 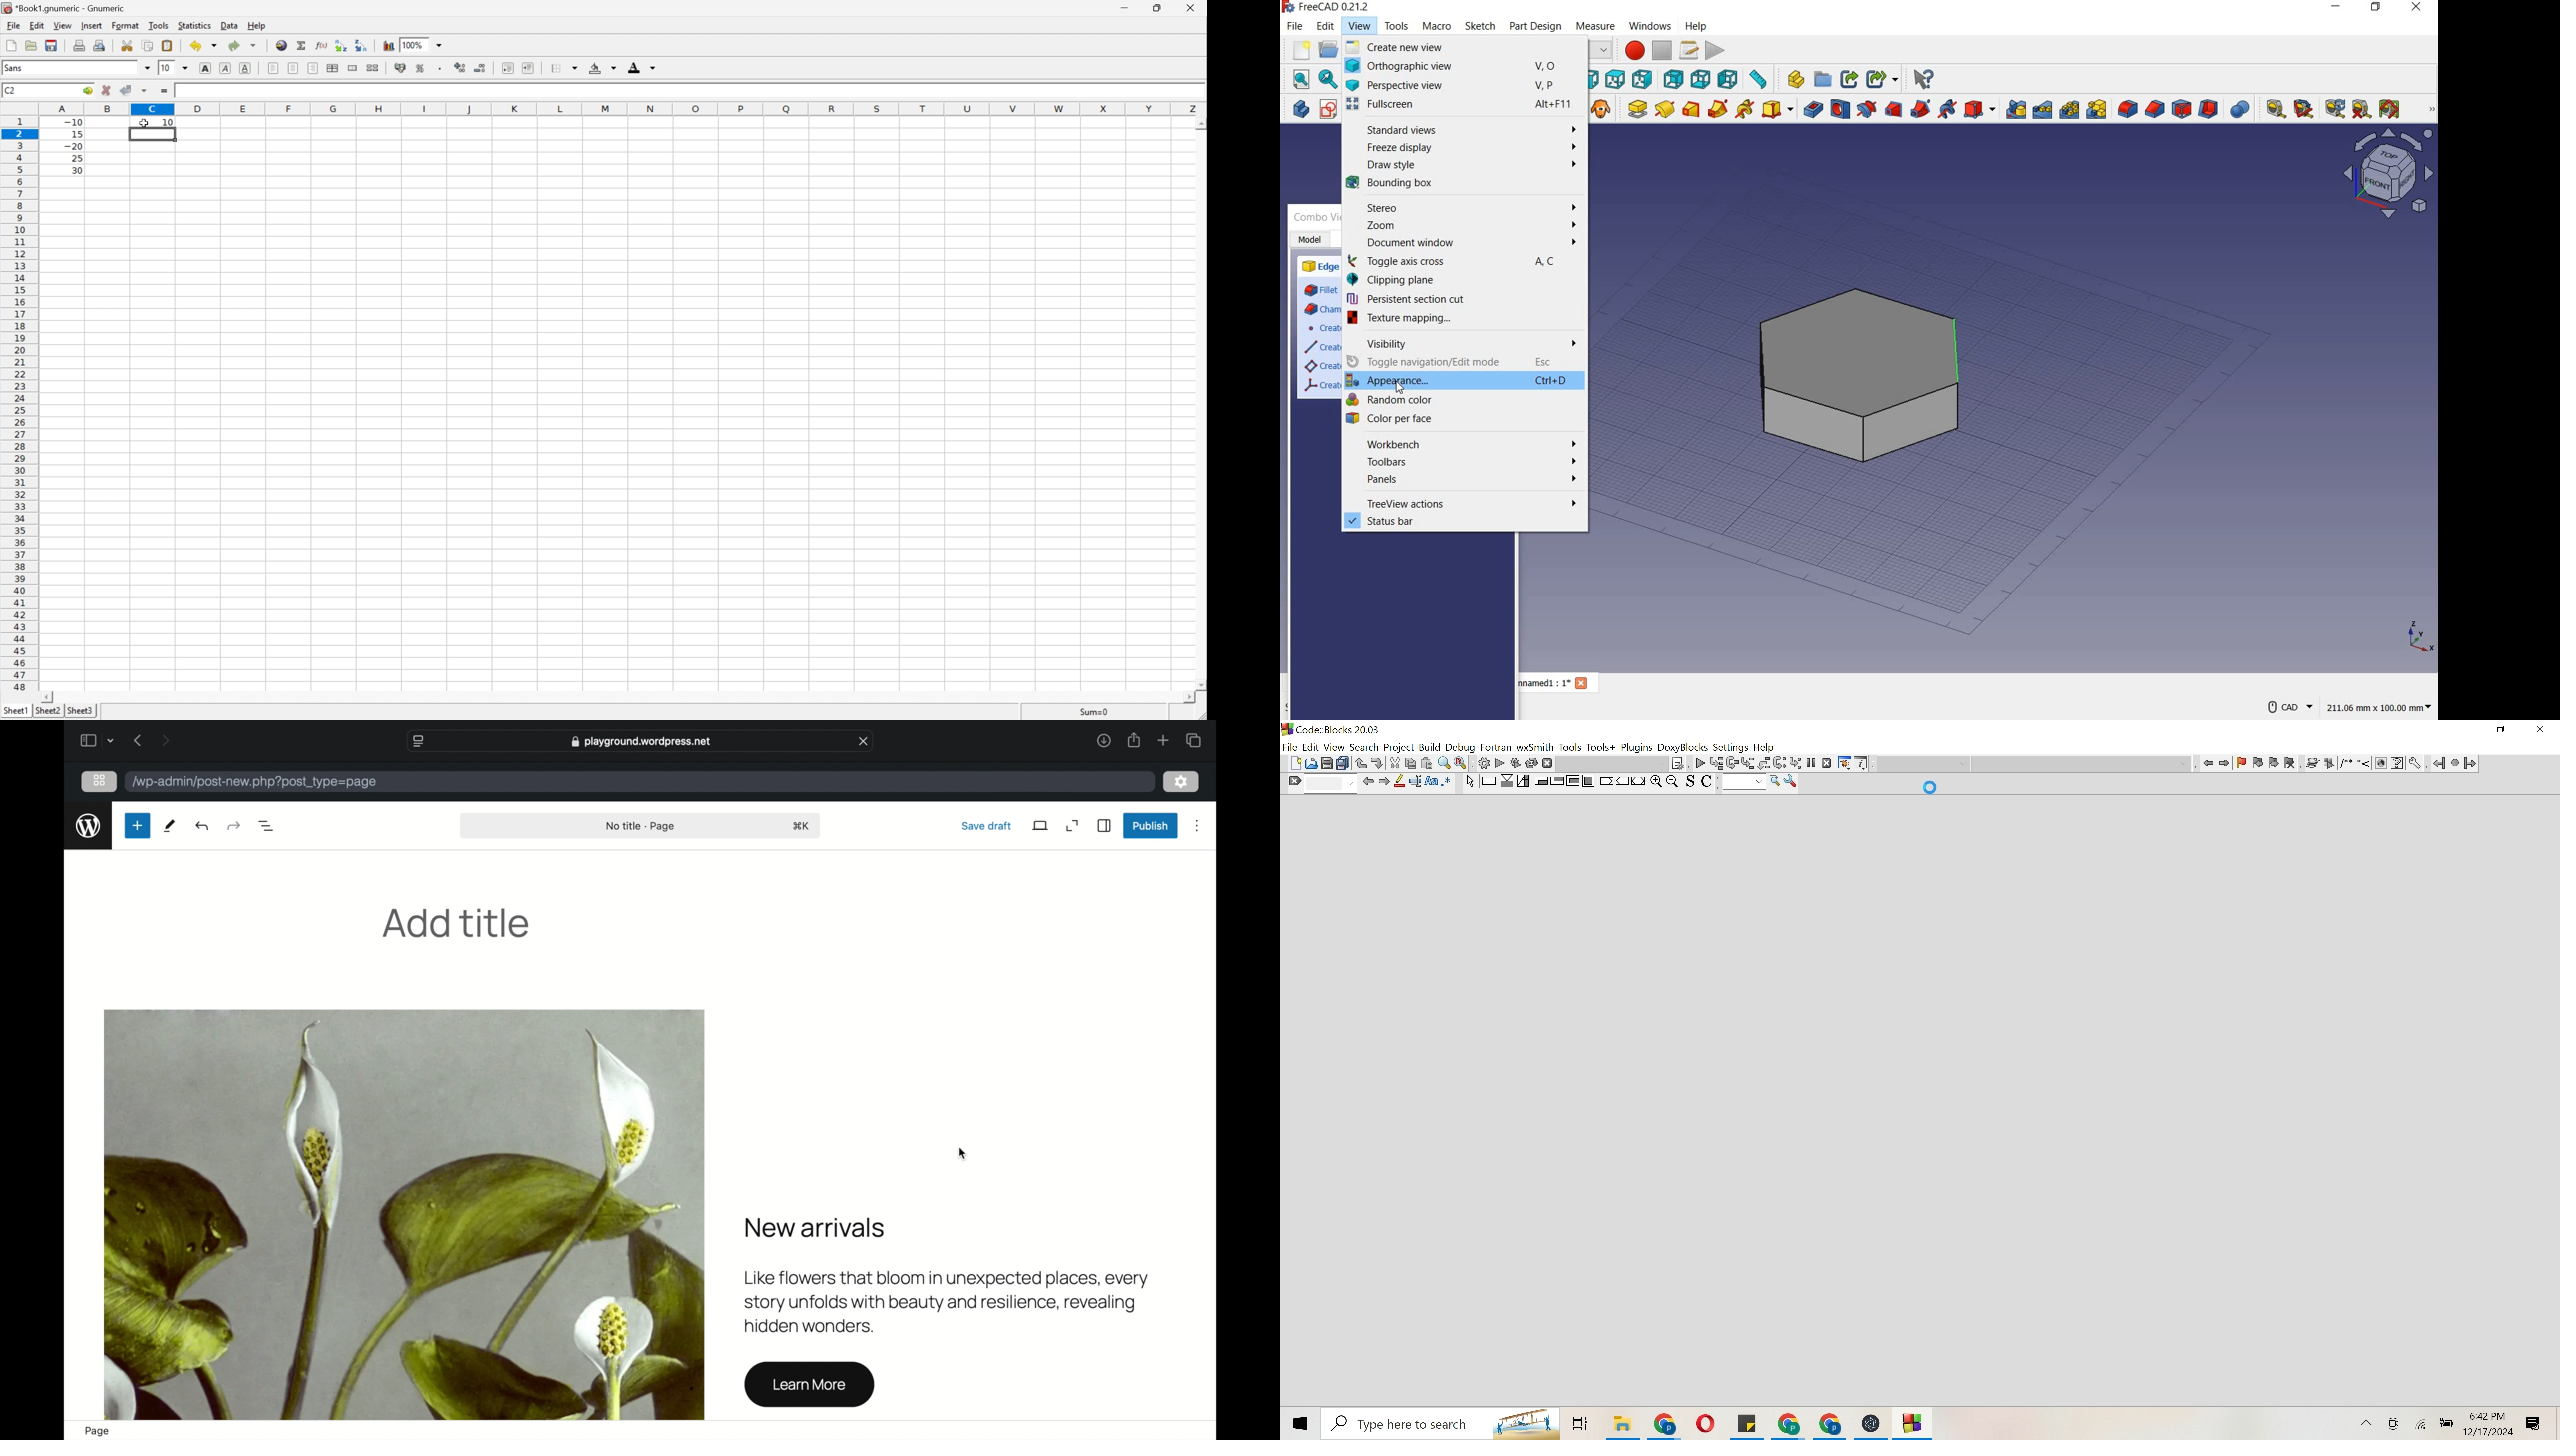 I want to click on create sketch, so click(x=1328, y=110).